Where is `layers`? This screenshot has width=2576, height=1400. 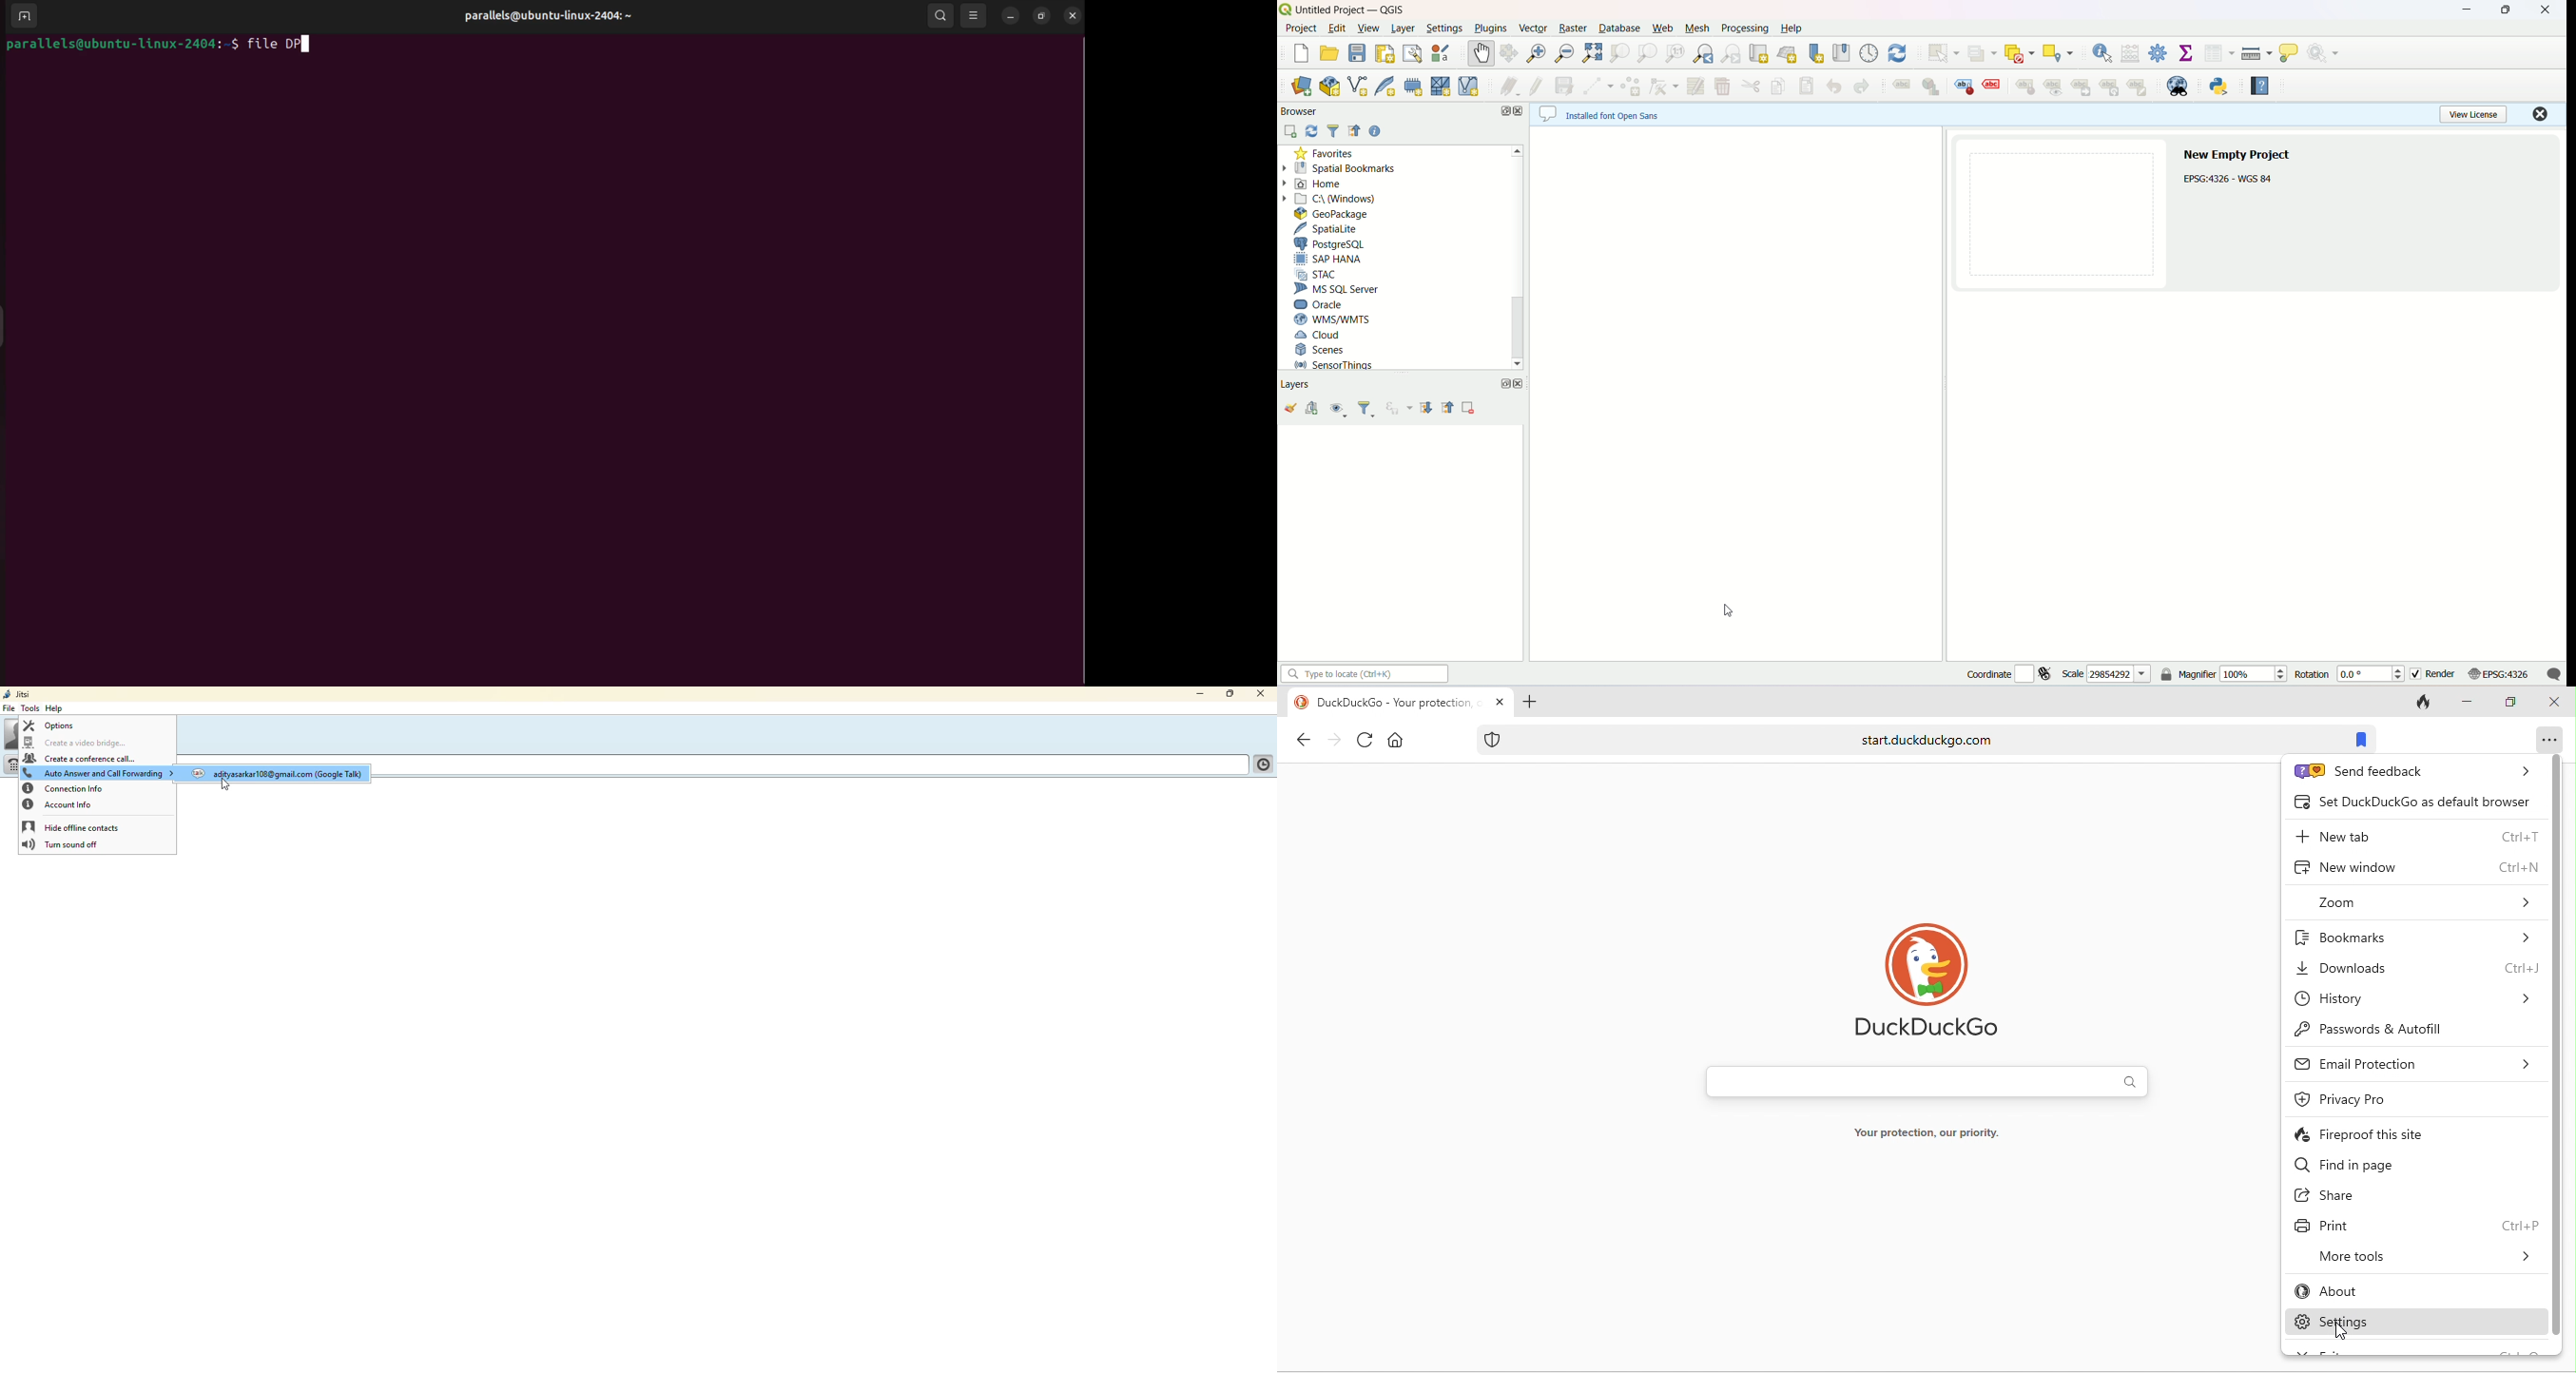
layers is located at coordinates (1306, 384).